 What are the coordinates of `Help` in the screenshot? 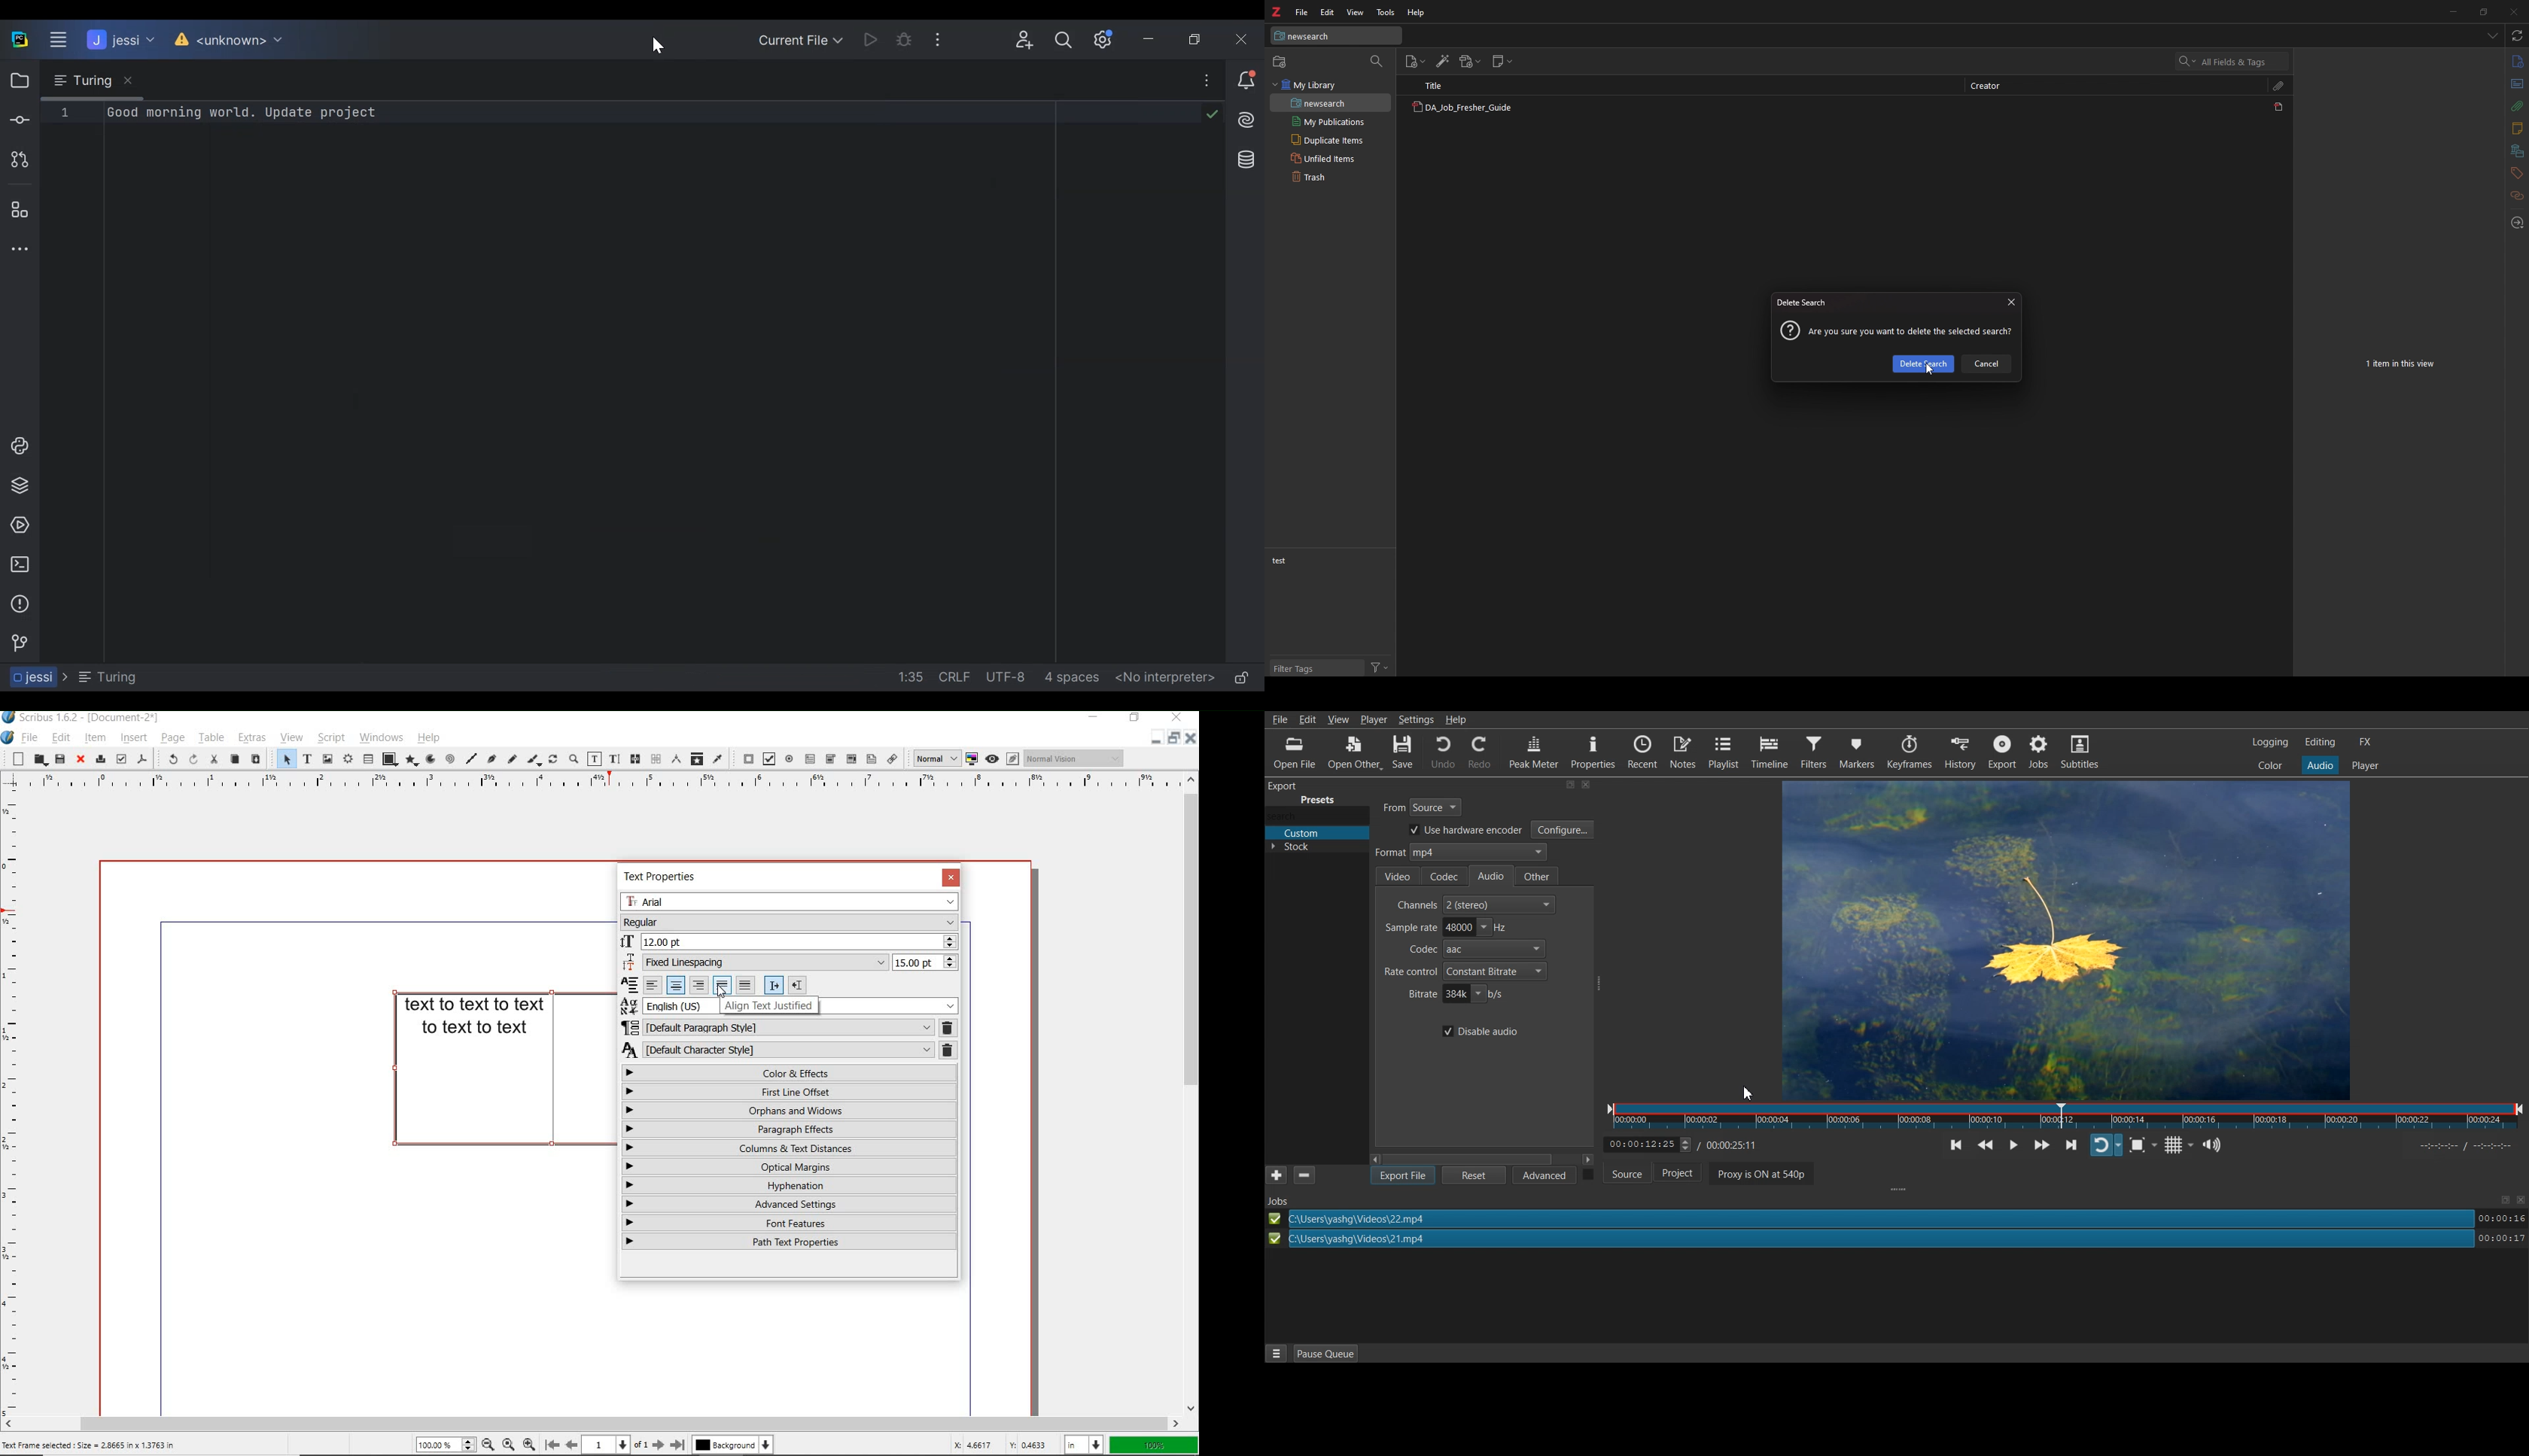 It's located at (1412, 12).